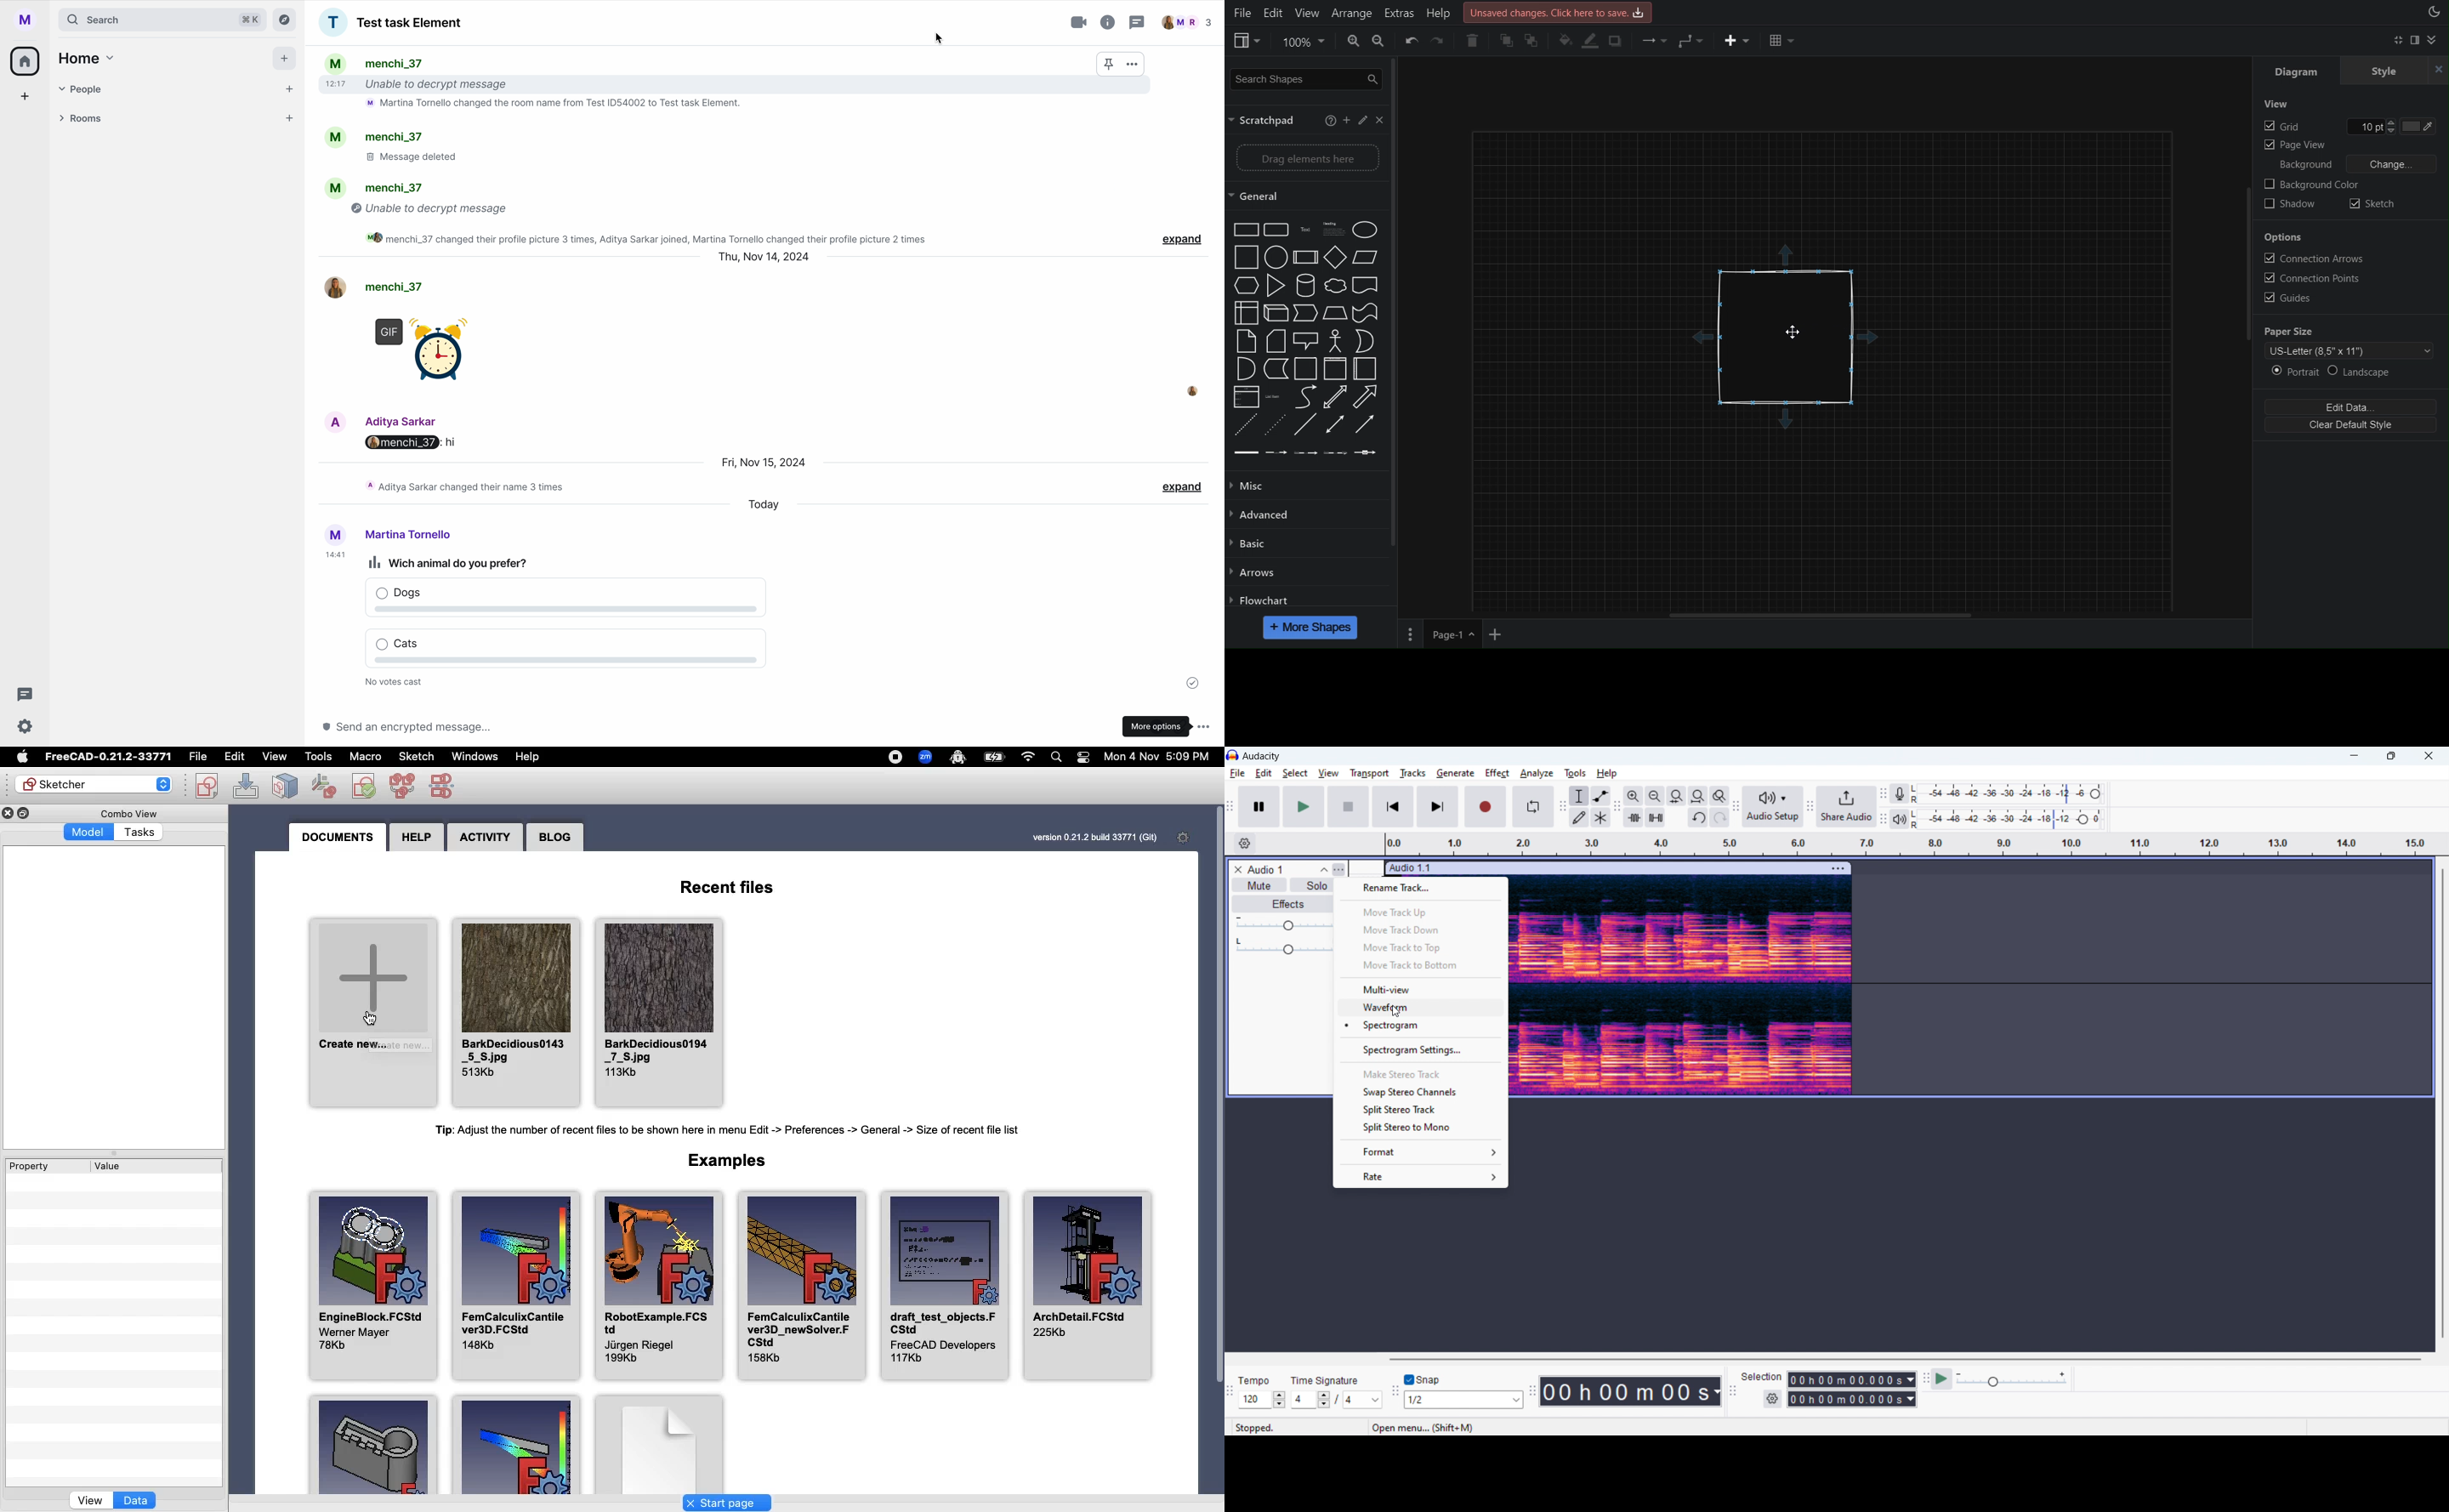  What do you see at coordinates (2433, 14) in the screenshot?
I see `Appearance` at bounding box center [2433, 14].